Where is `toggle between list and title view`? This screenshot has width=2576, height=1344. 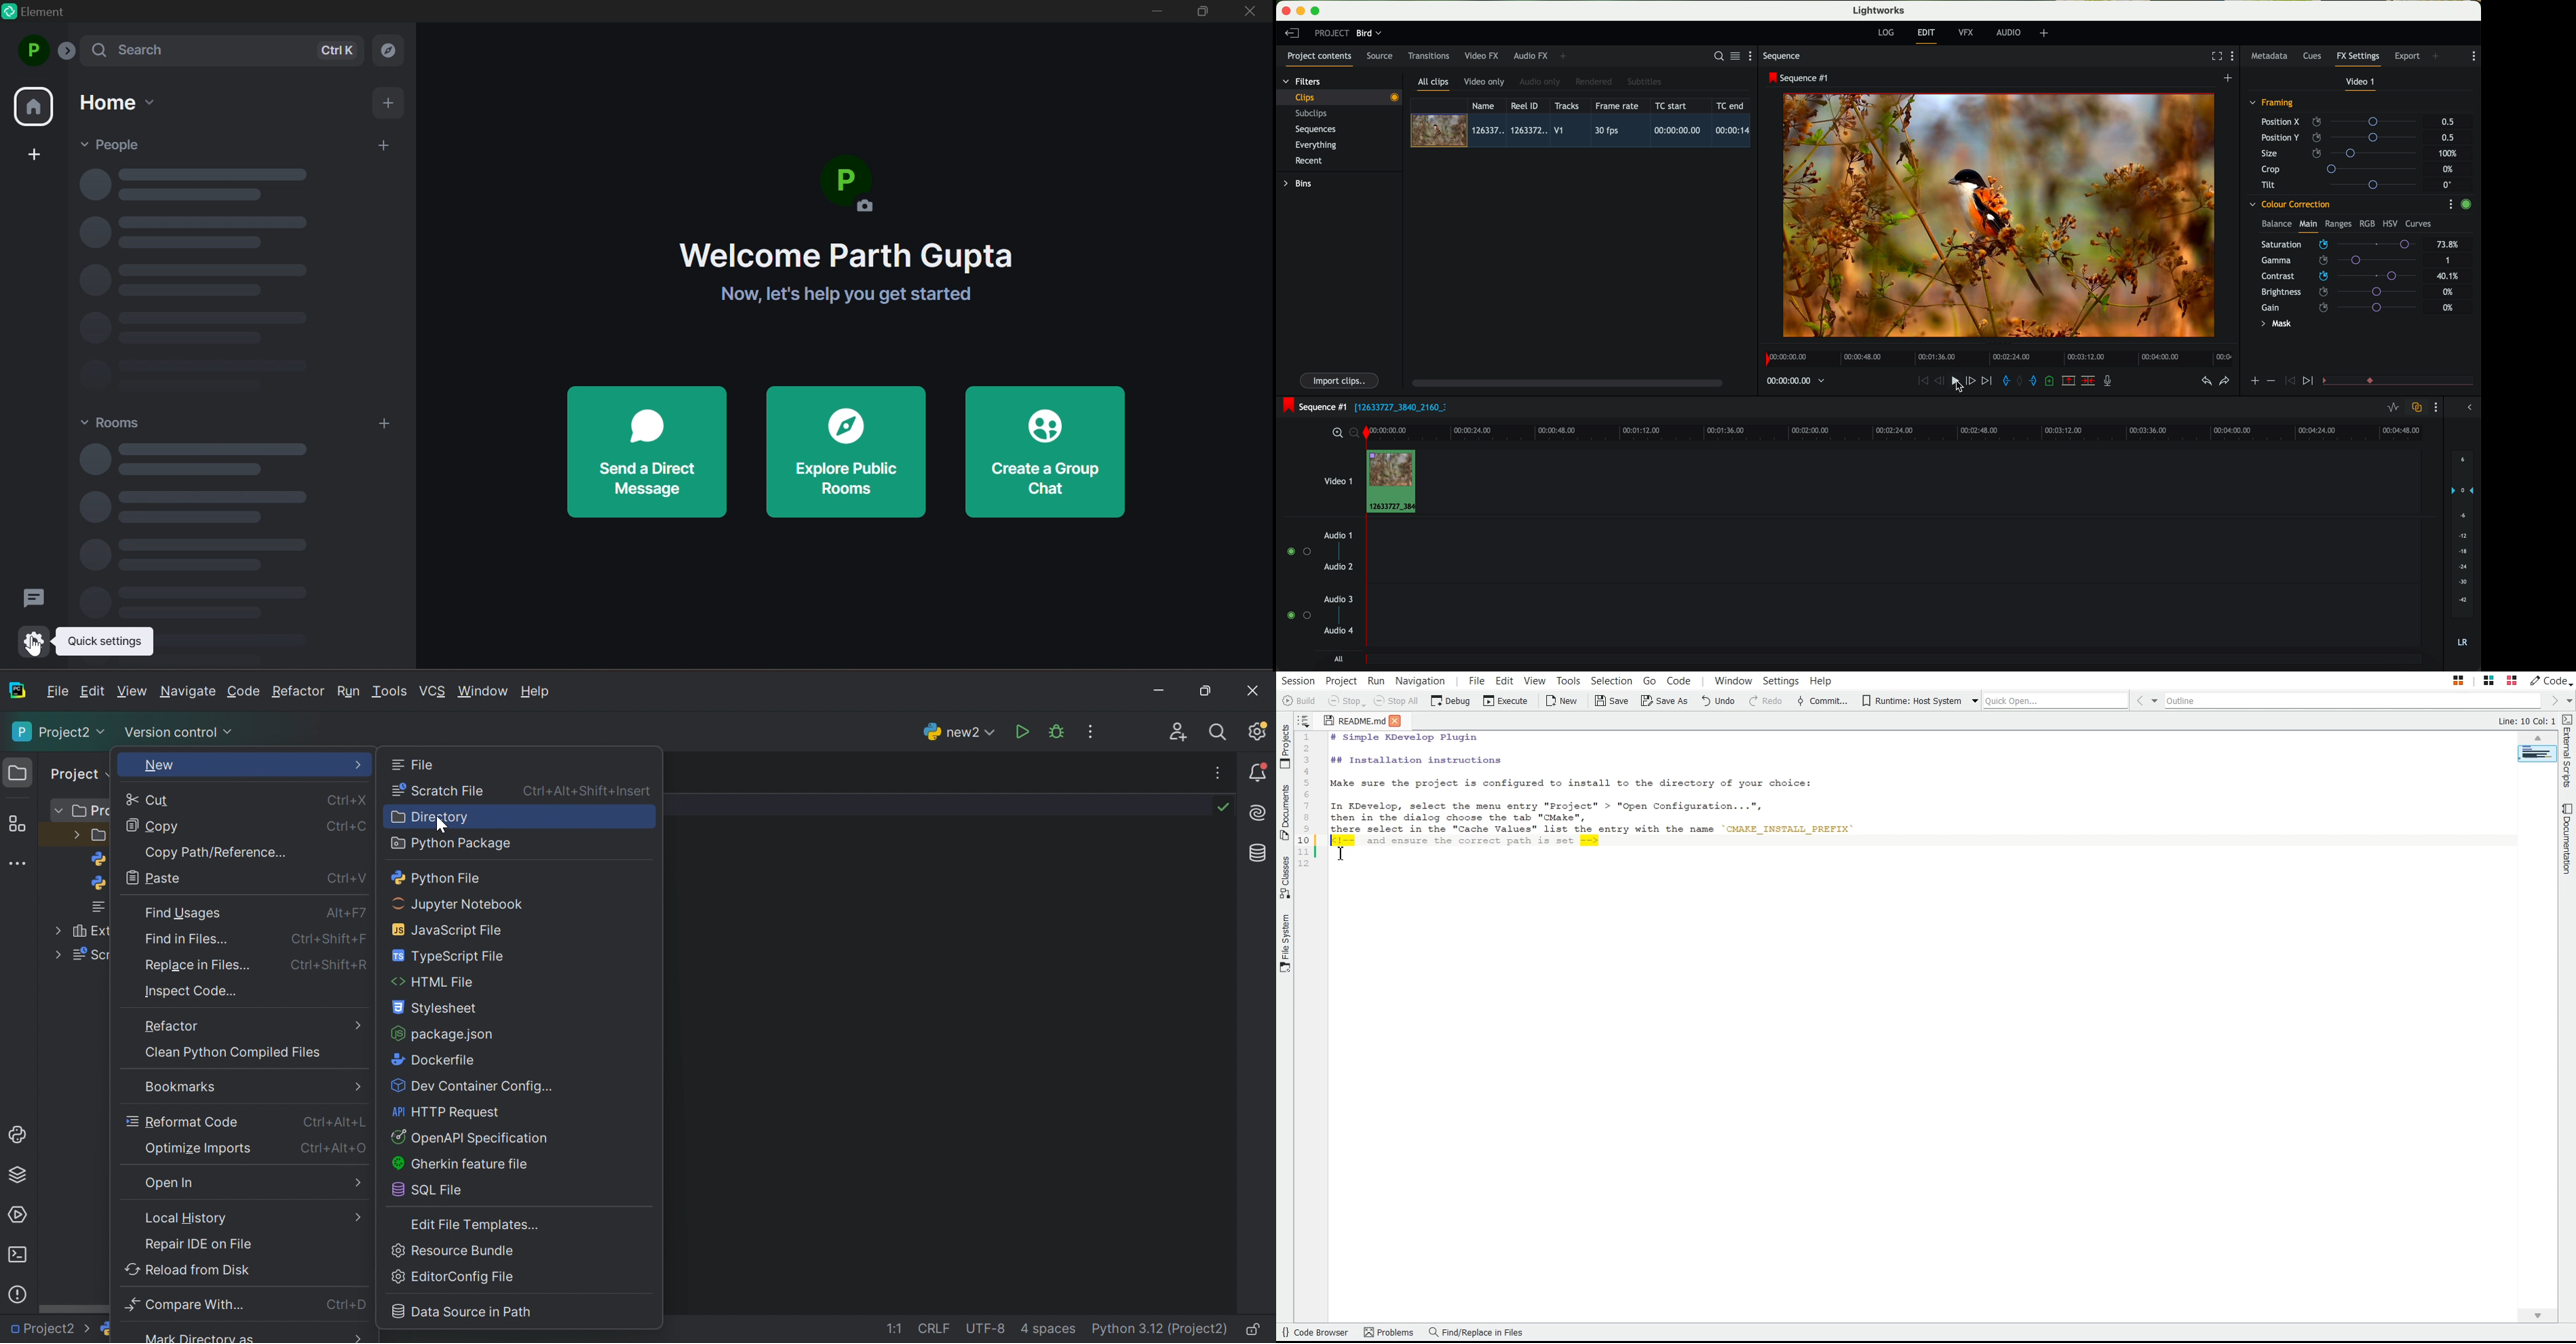 toggle between list and title view is located at coordinates (1734, 56).